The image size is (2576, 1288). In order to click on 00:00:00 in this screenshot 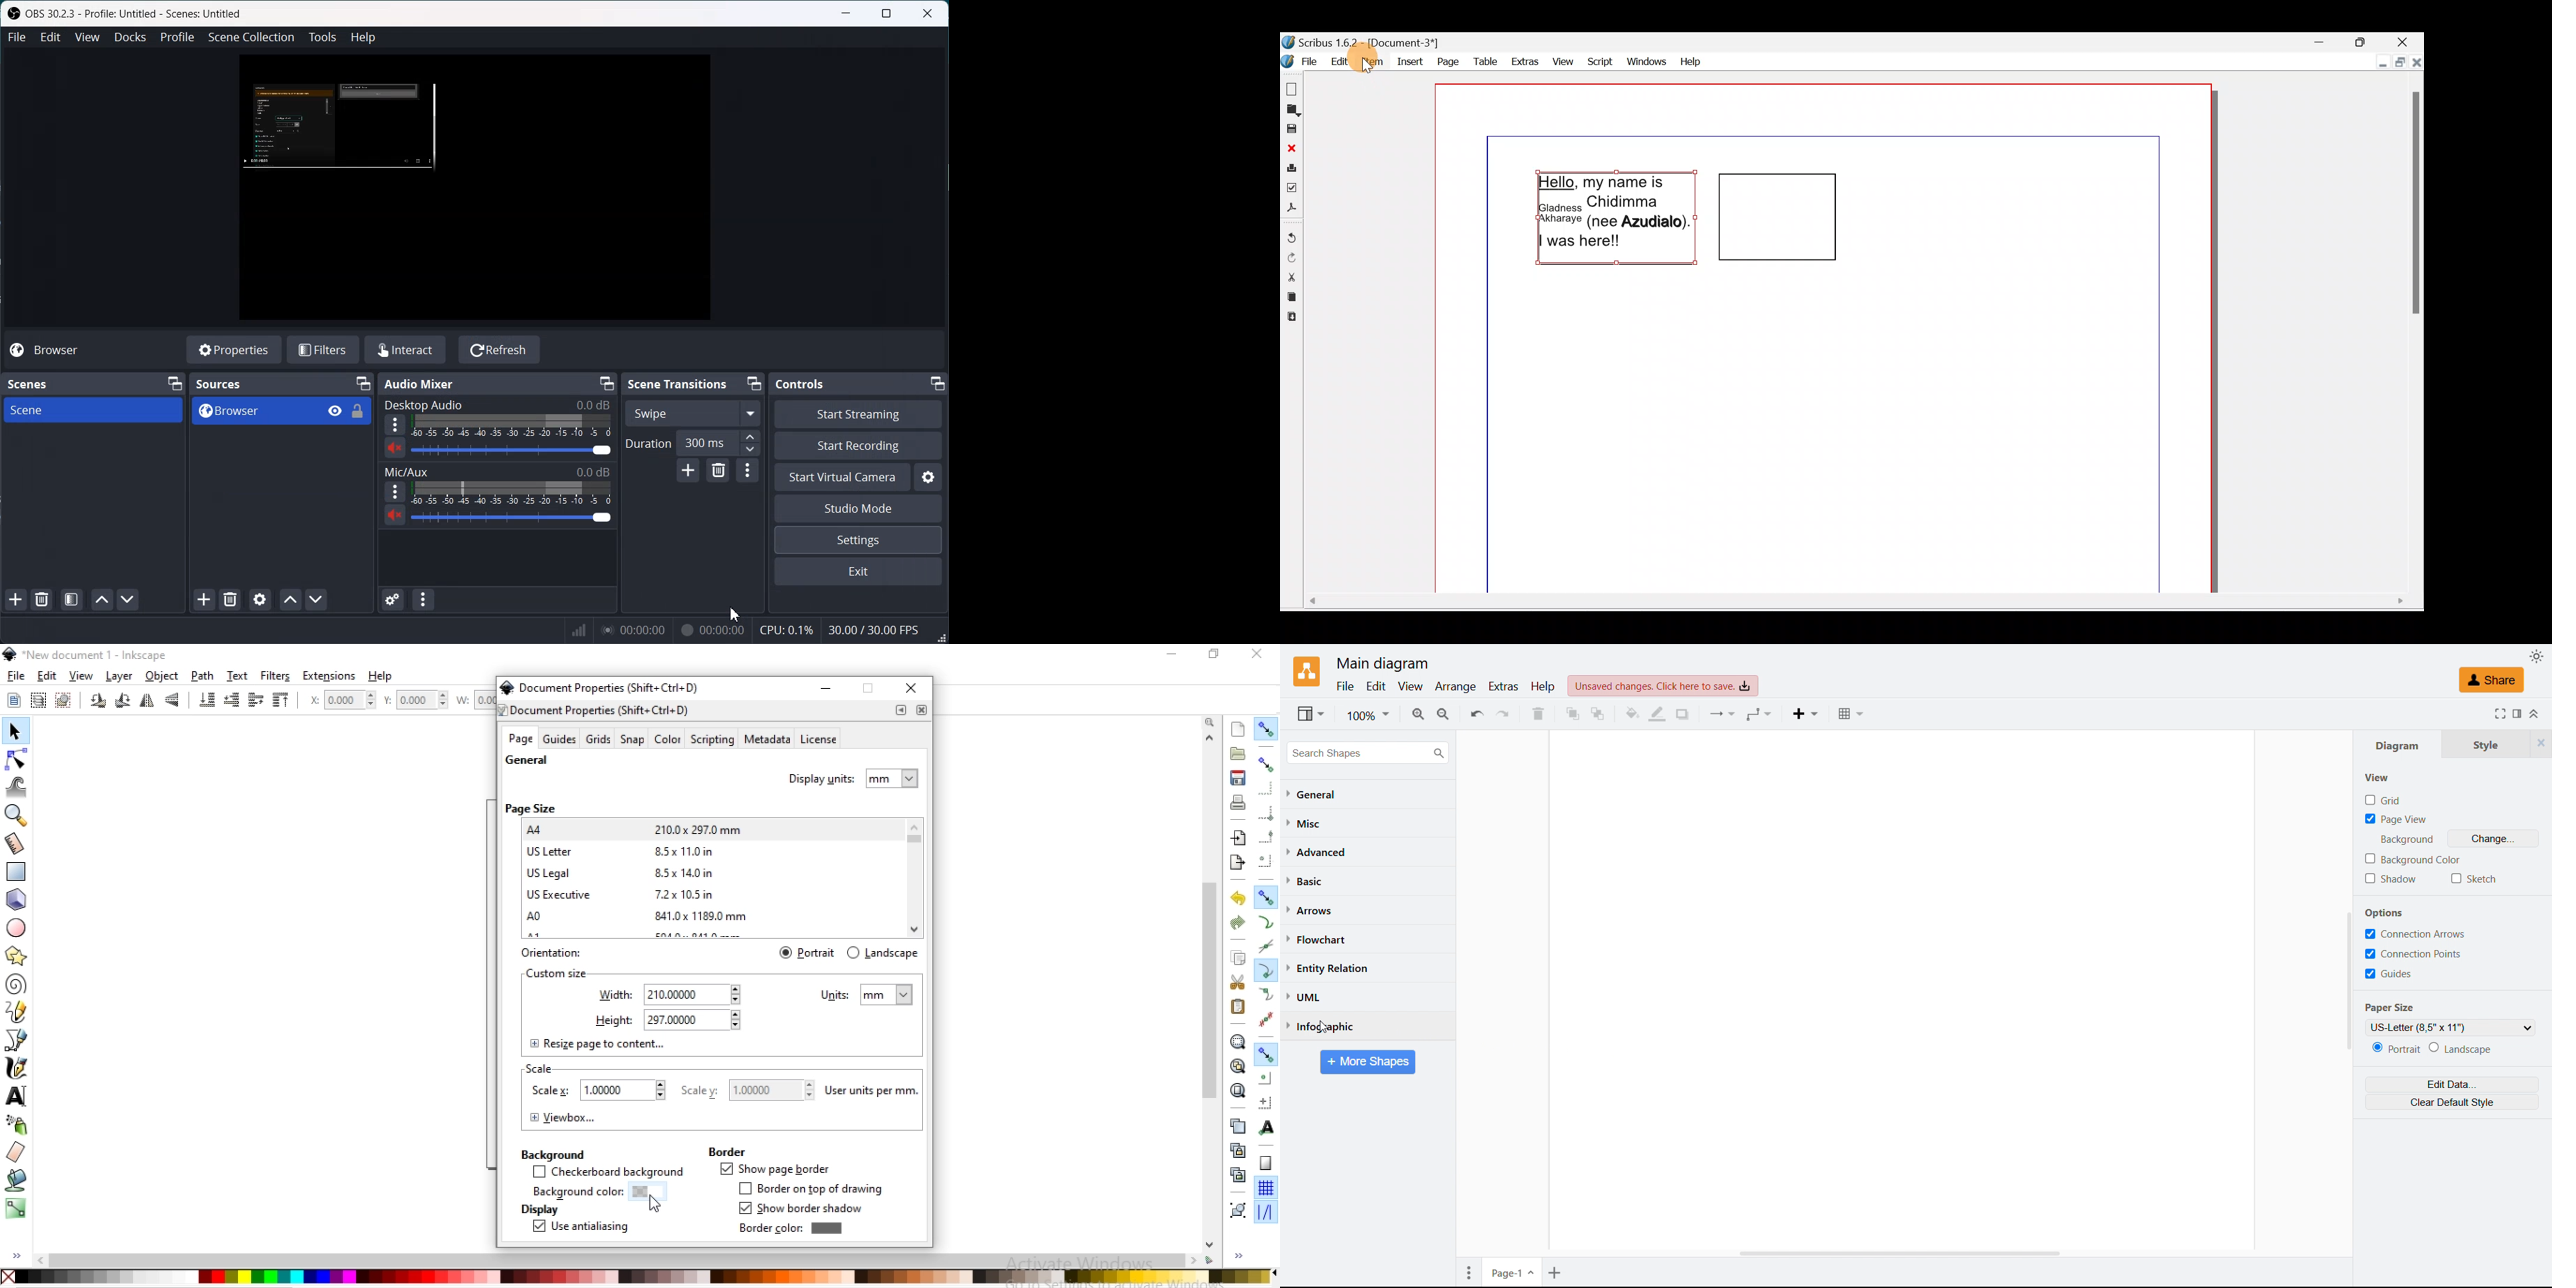, I will do `click(712, 629)`.